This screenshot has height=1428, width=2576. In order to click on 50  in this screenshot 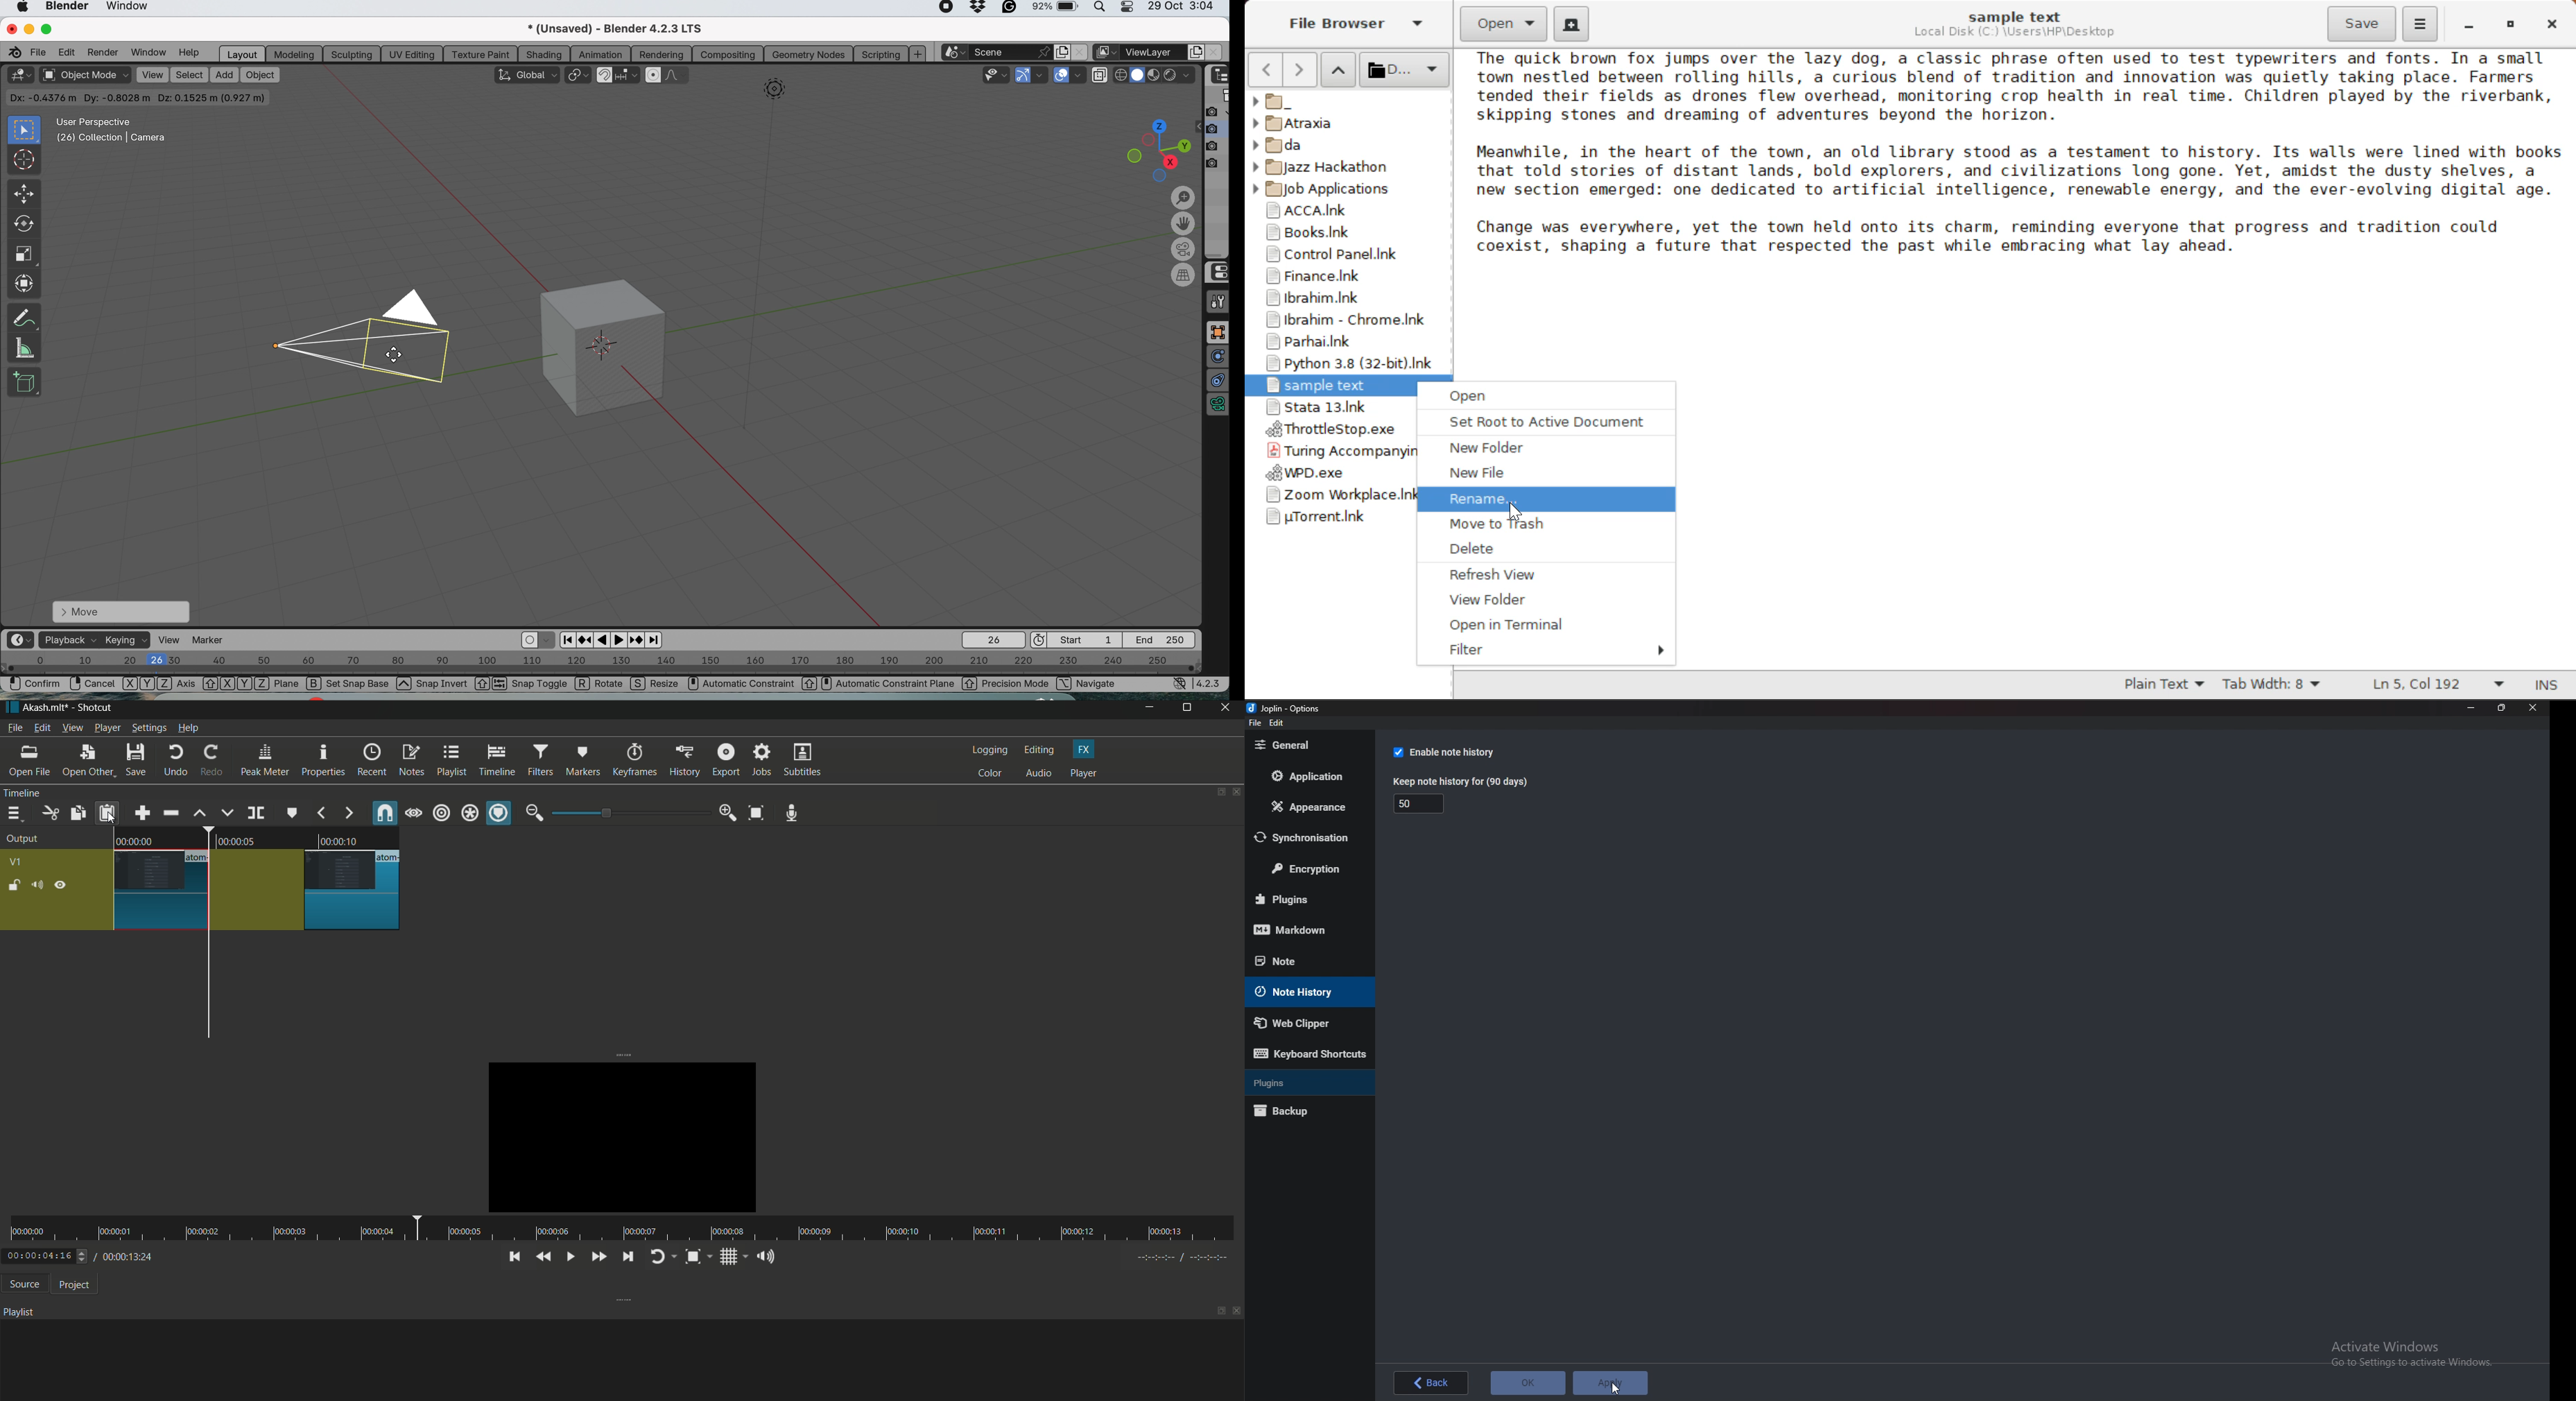, I will do `click(1420, 805)`.